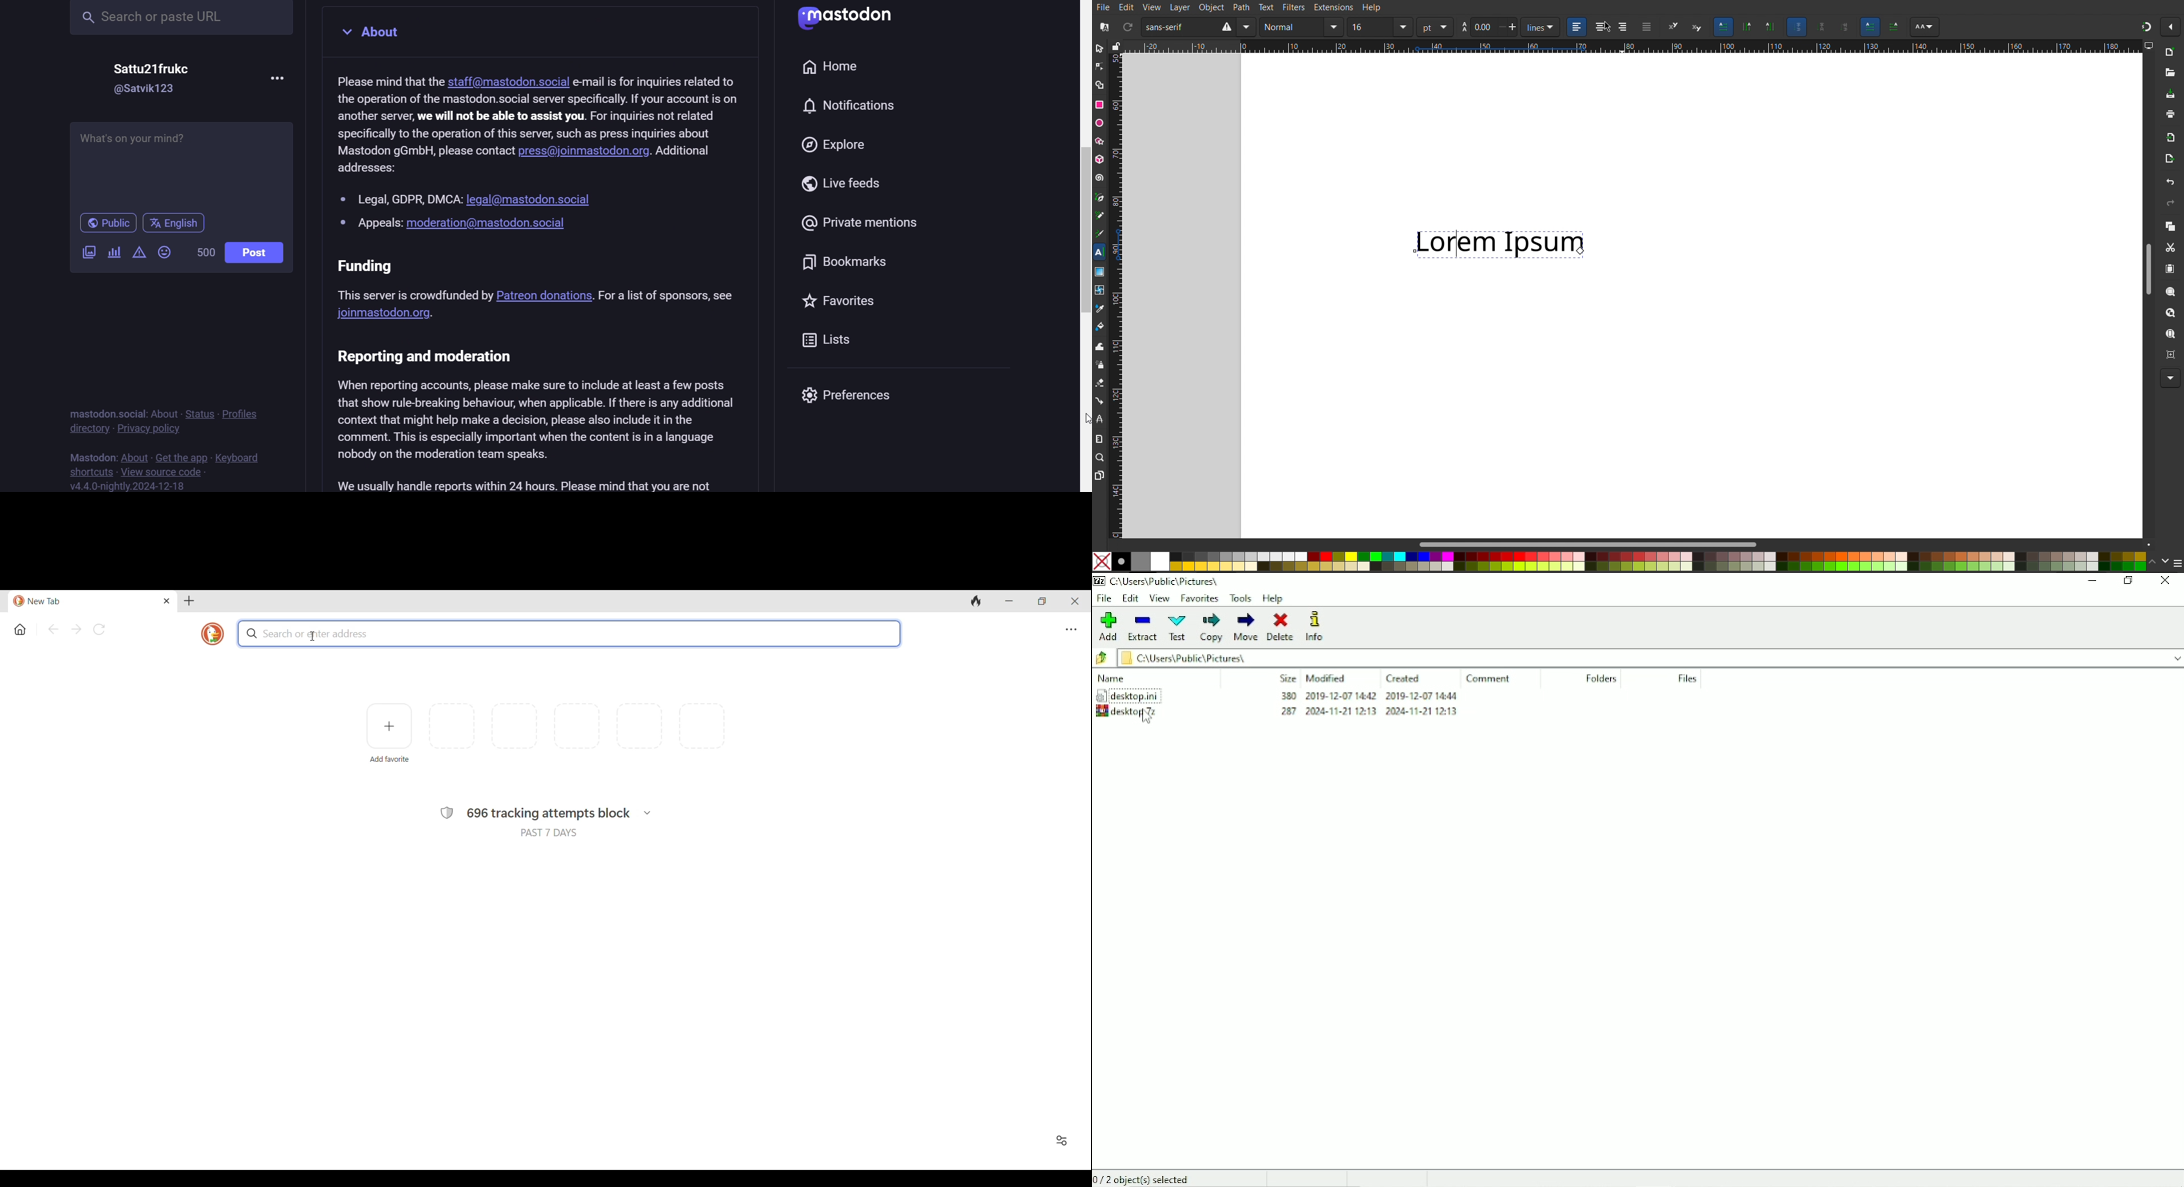 Image resolution: width=2184 pixels, height=1204 pixels. What do you see at coordinates (154, 71) in the screenshot?
I see `Sattu21frukc` at bounding box center [154, 71].